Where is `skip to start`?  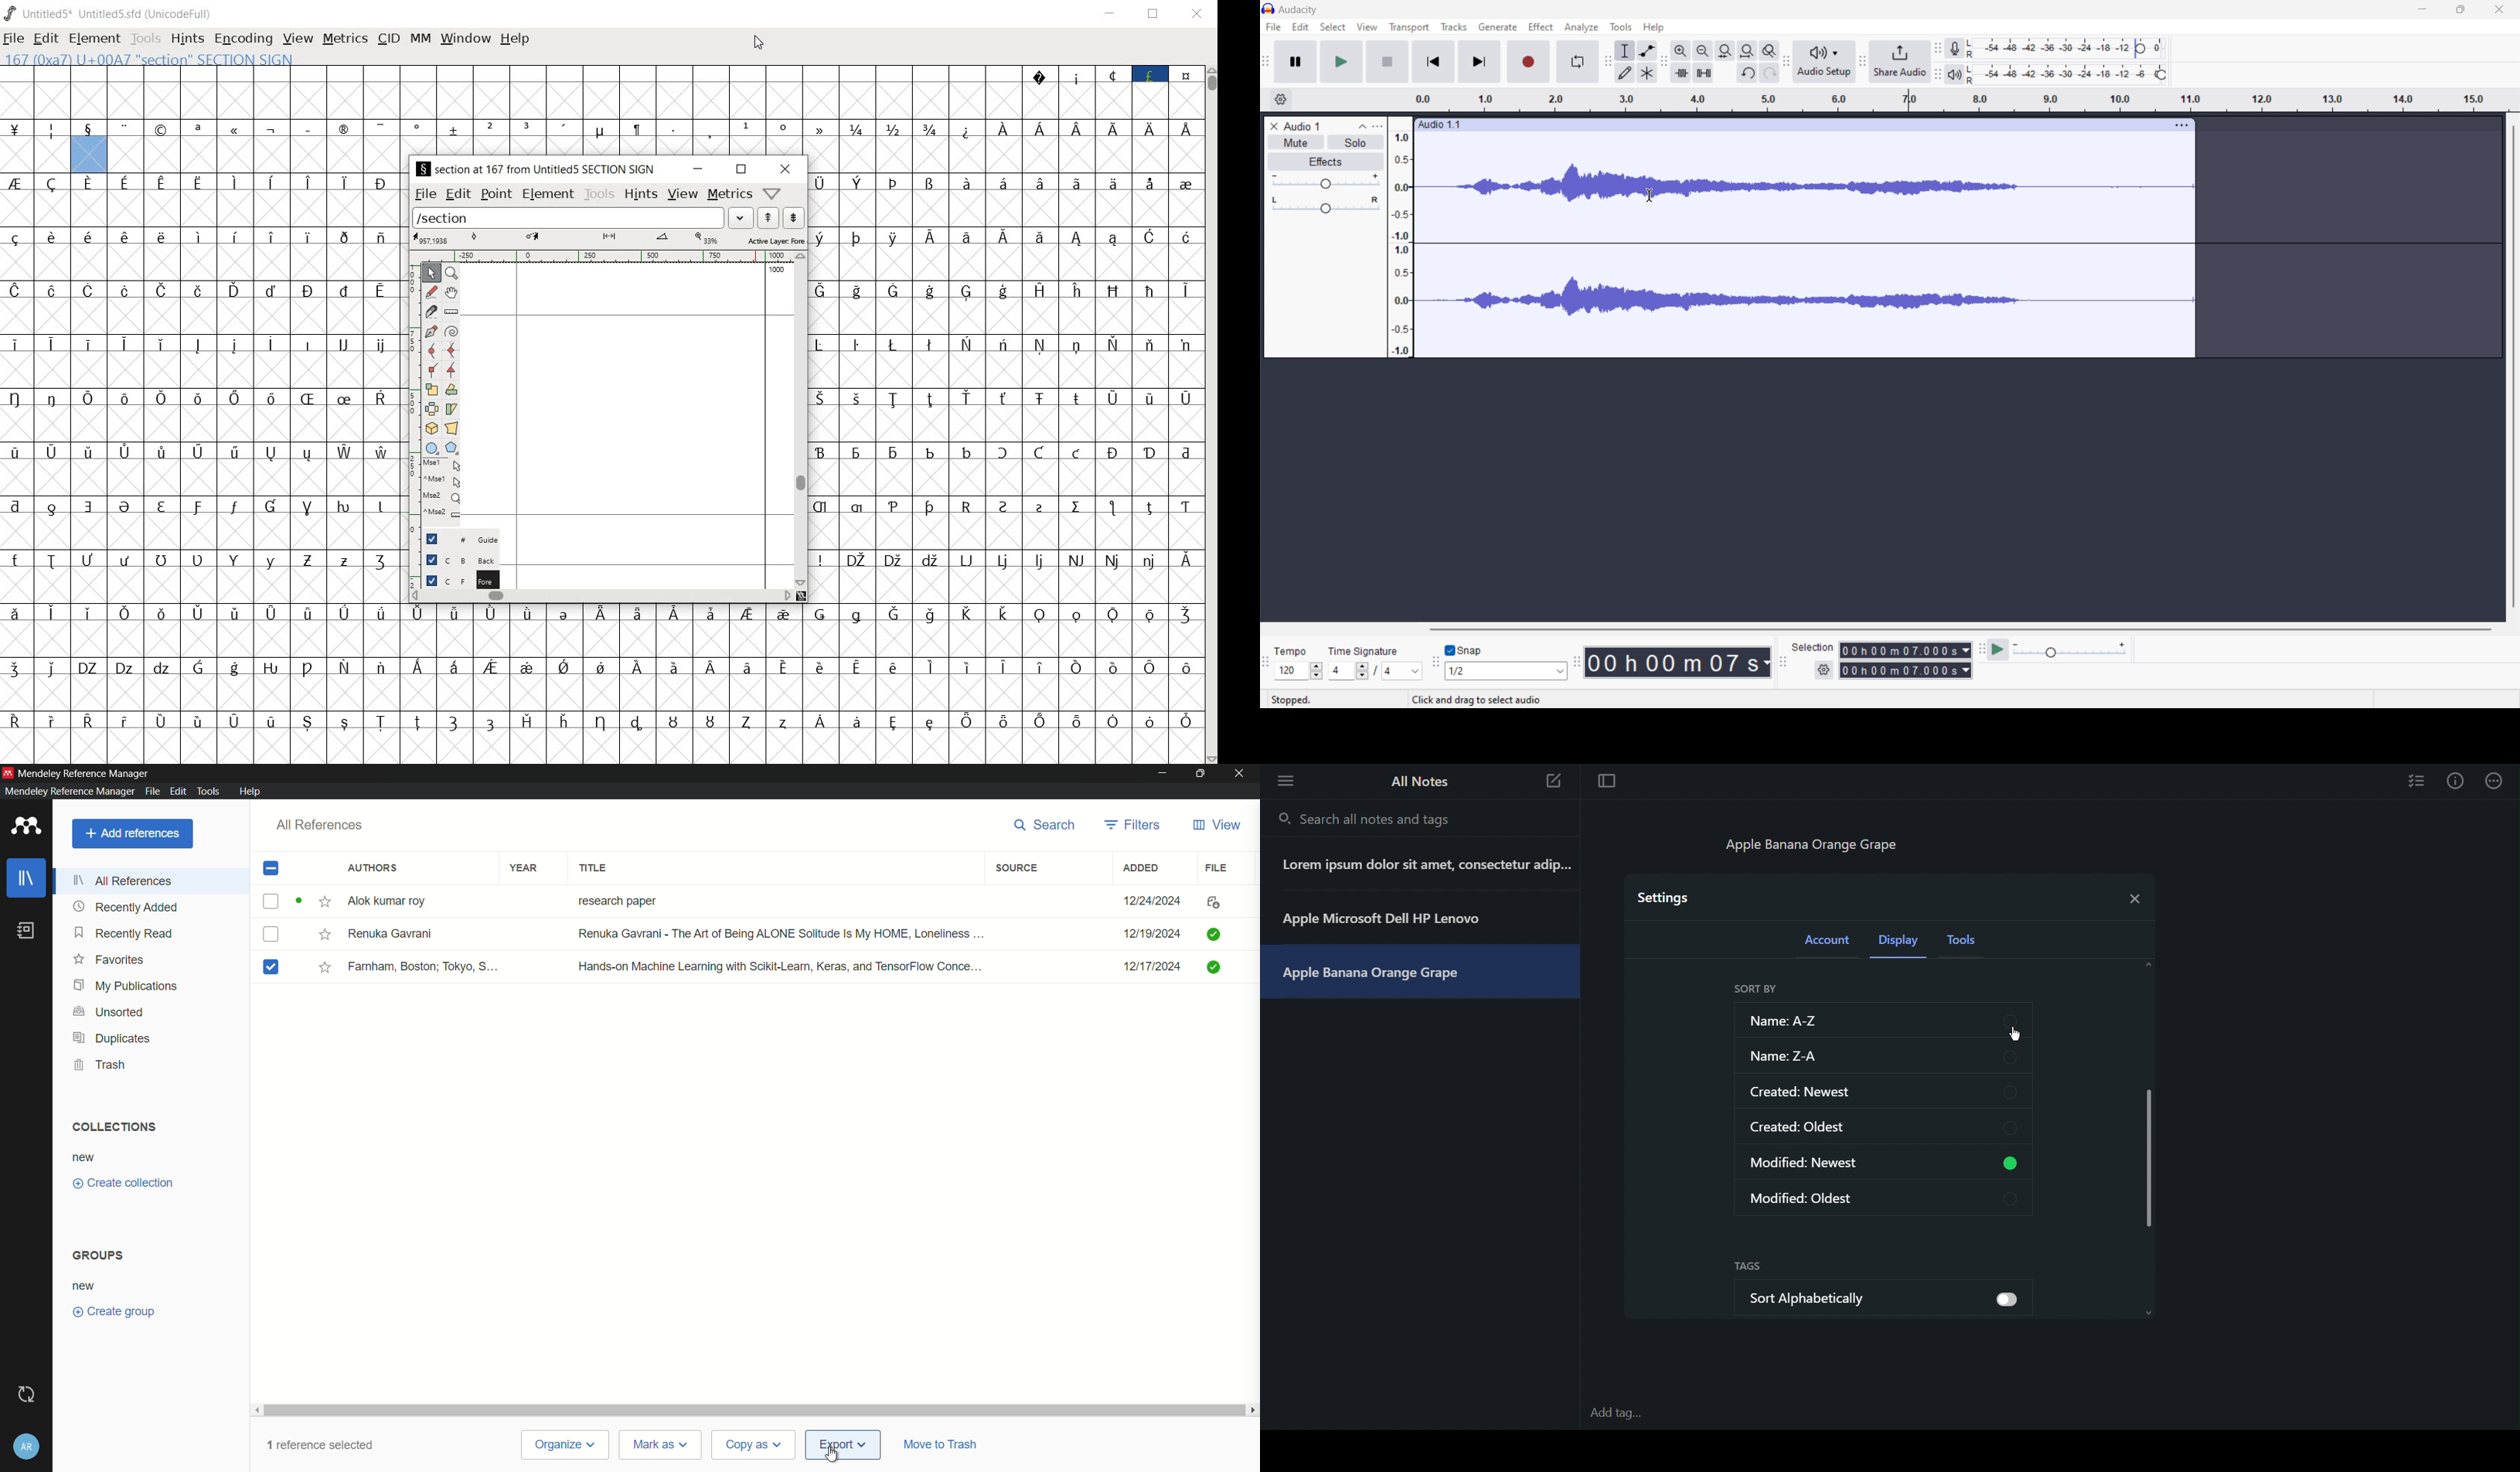 skip to start is located at coordinates (1432, 62).